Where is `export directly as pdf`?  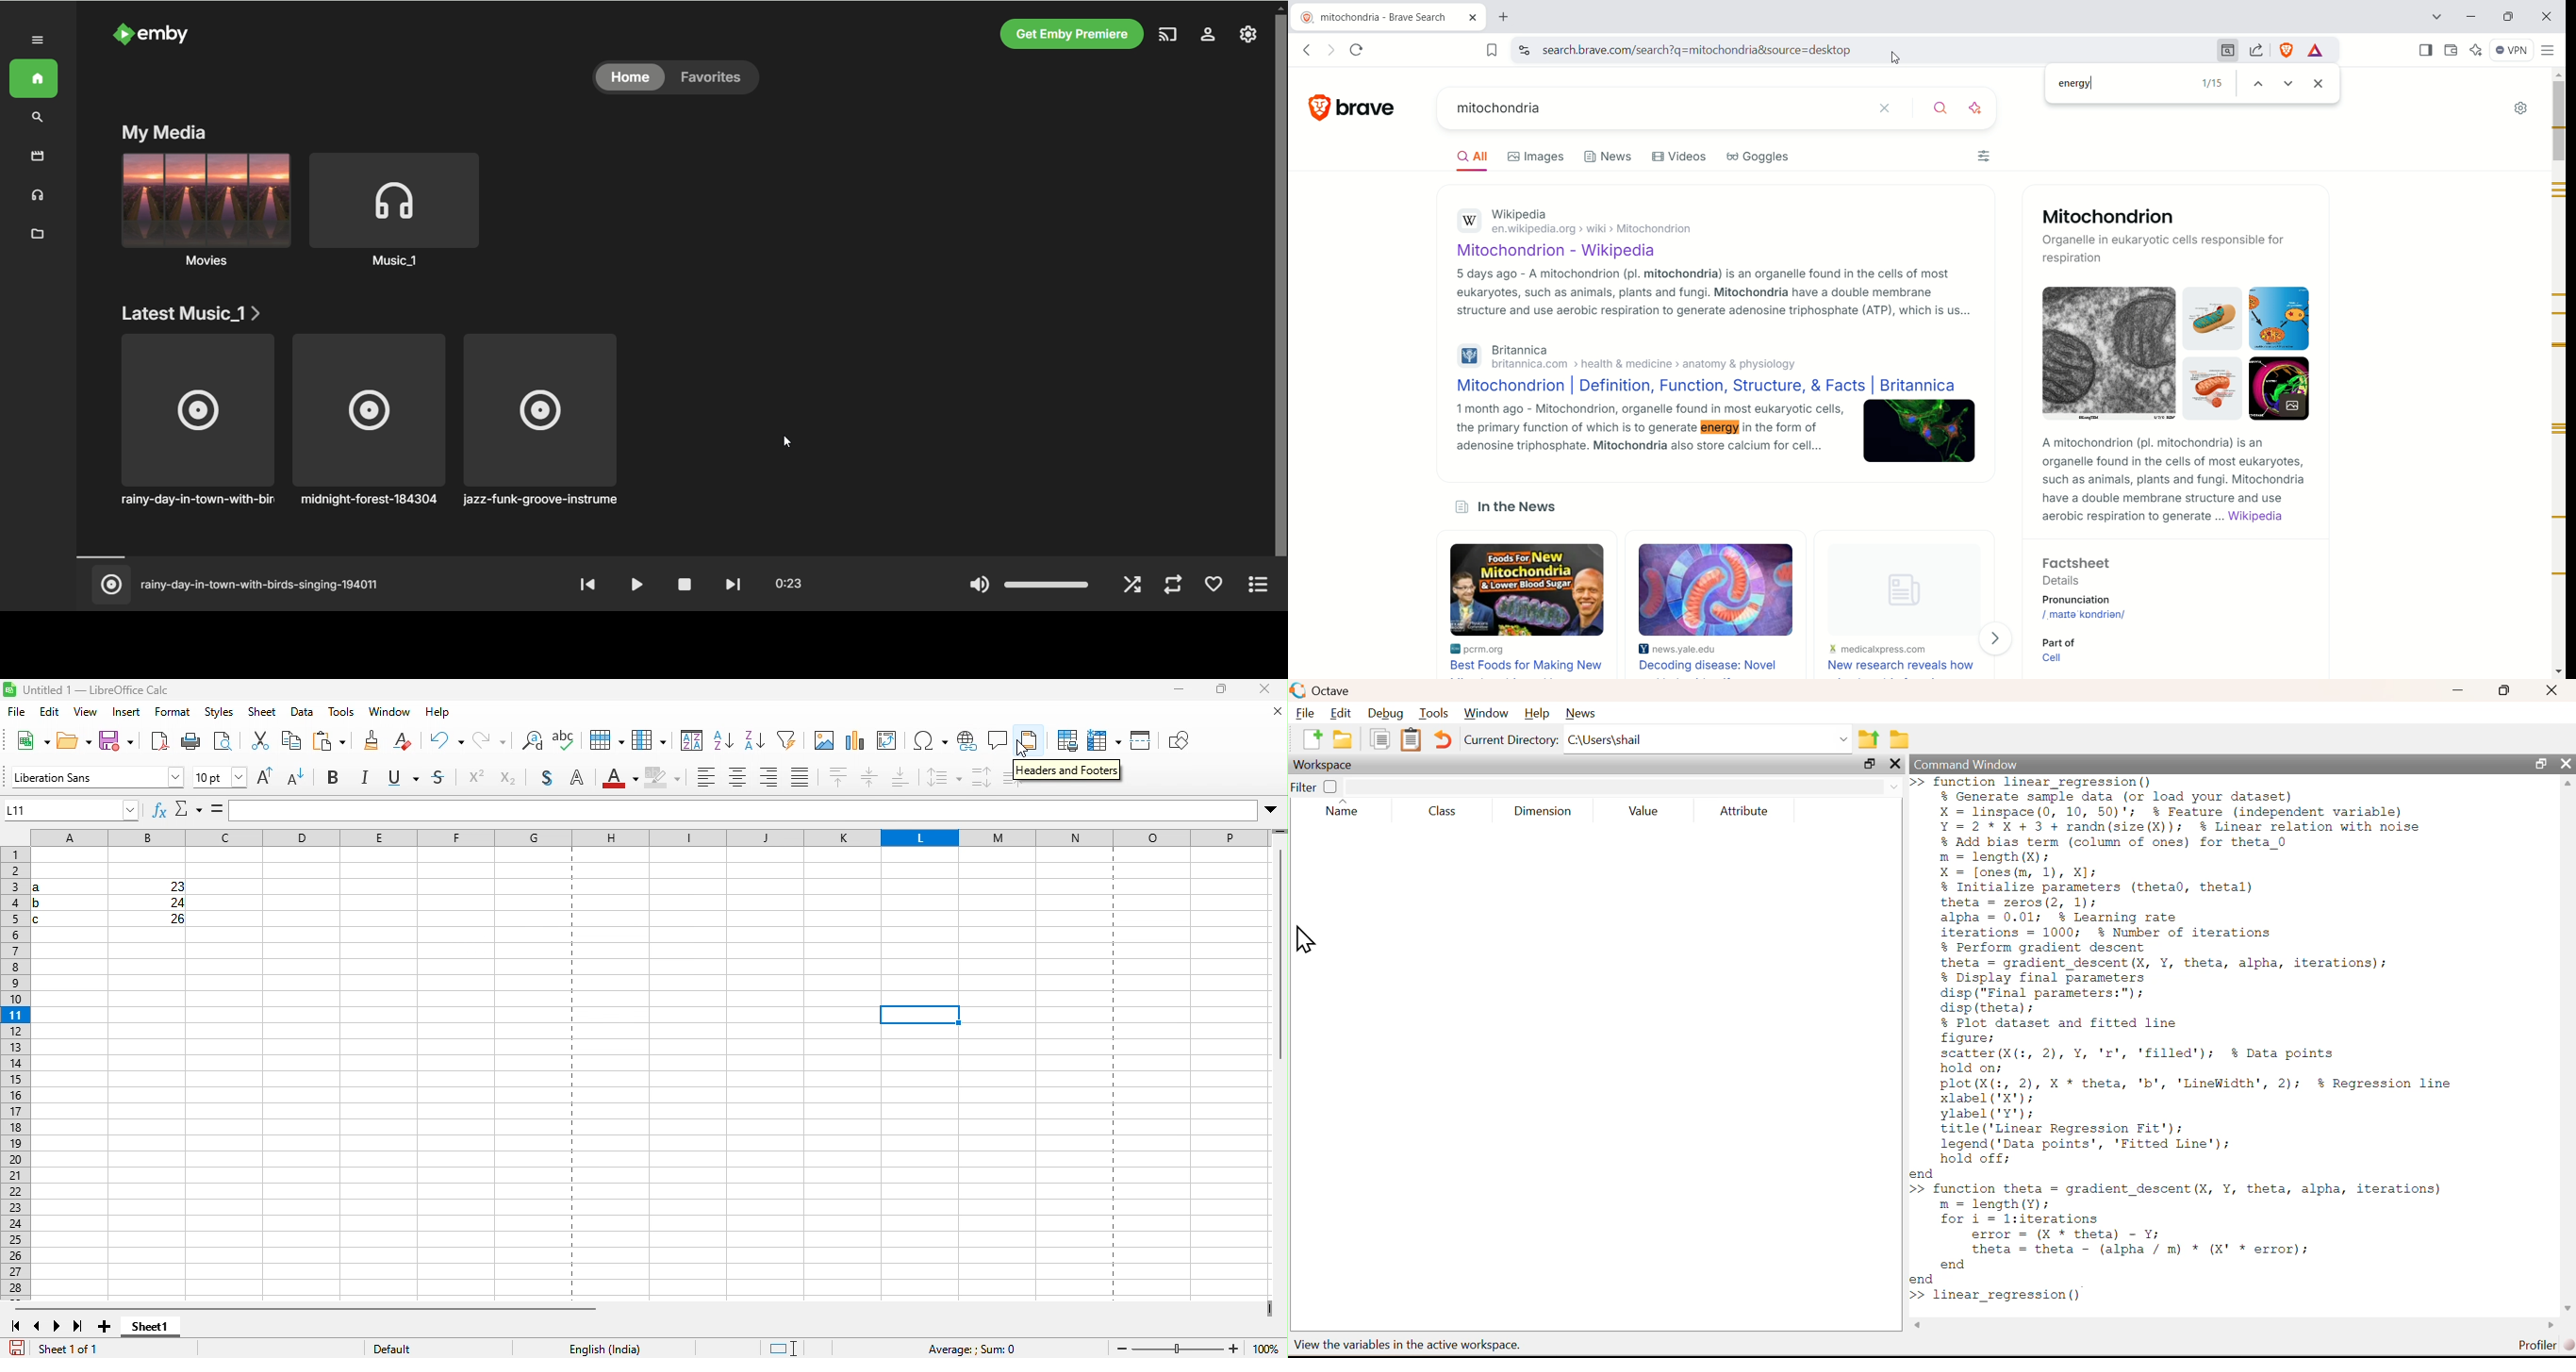 export directly as pdf is located at coordinates (157, 742).